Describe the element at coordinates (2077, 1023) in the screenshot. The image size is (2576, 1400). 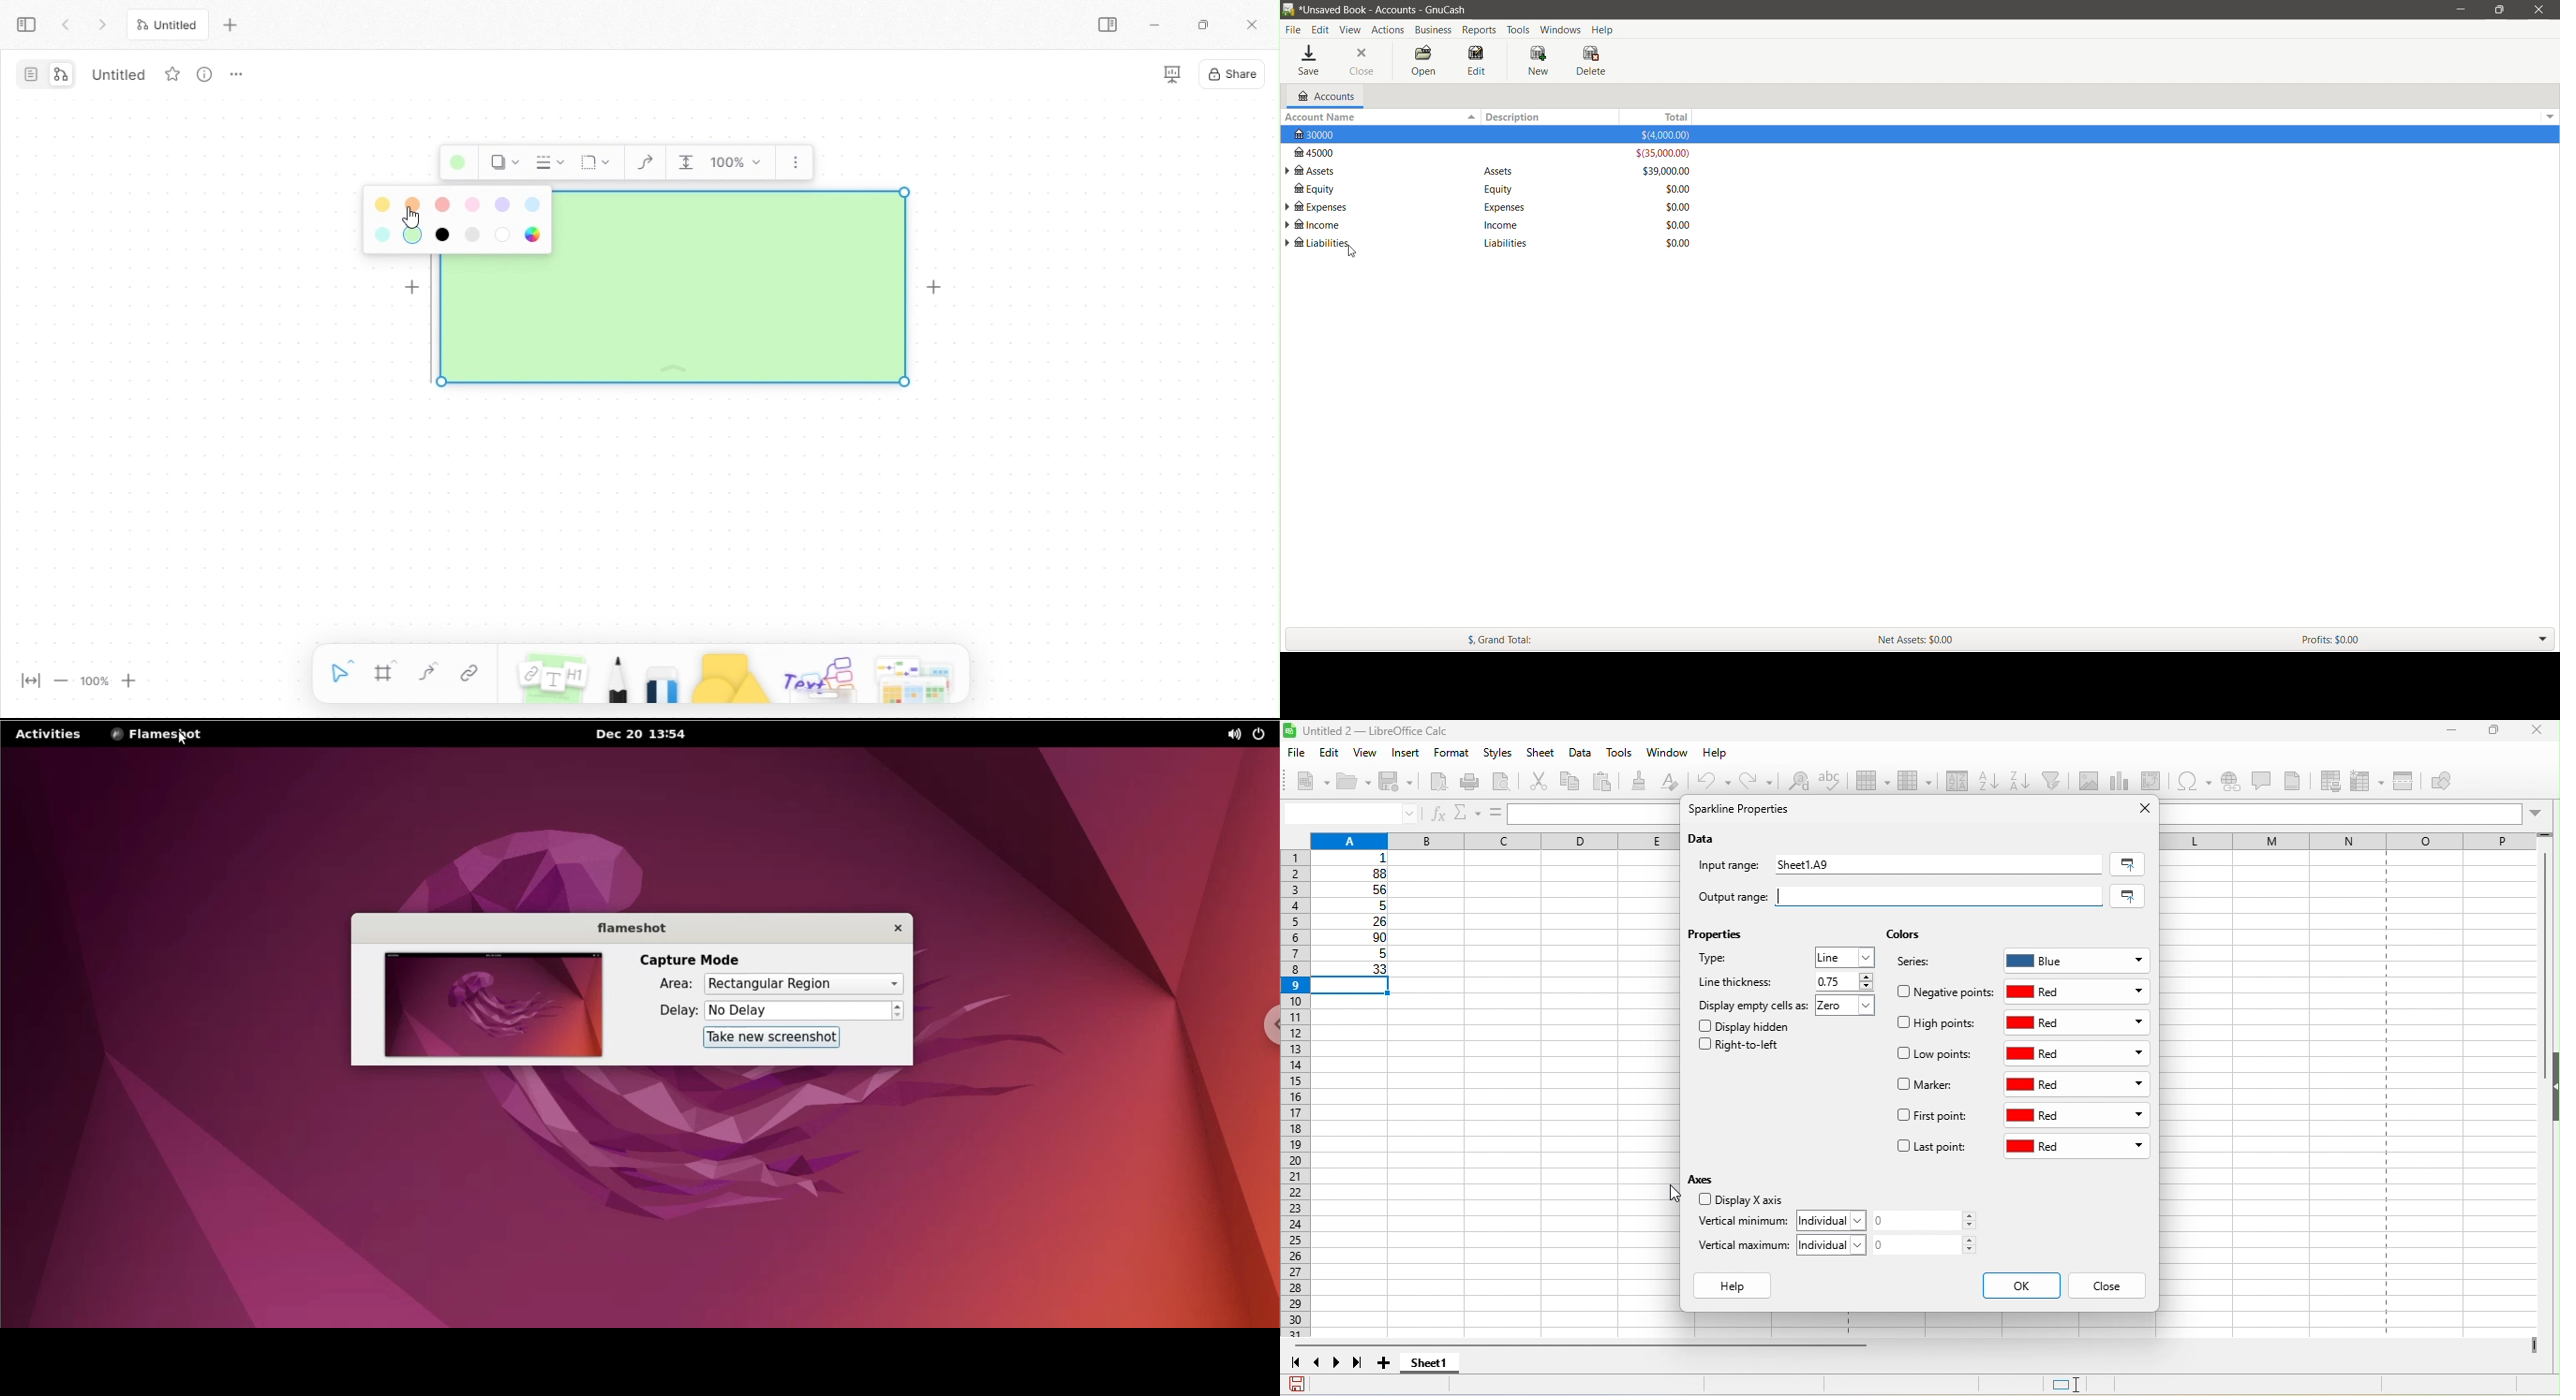
I see `red` at that location.